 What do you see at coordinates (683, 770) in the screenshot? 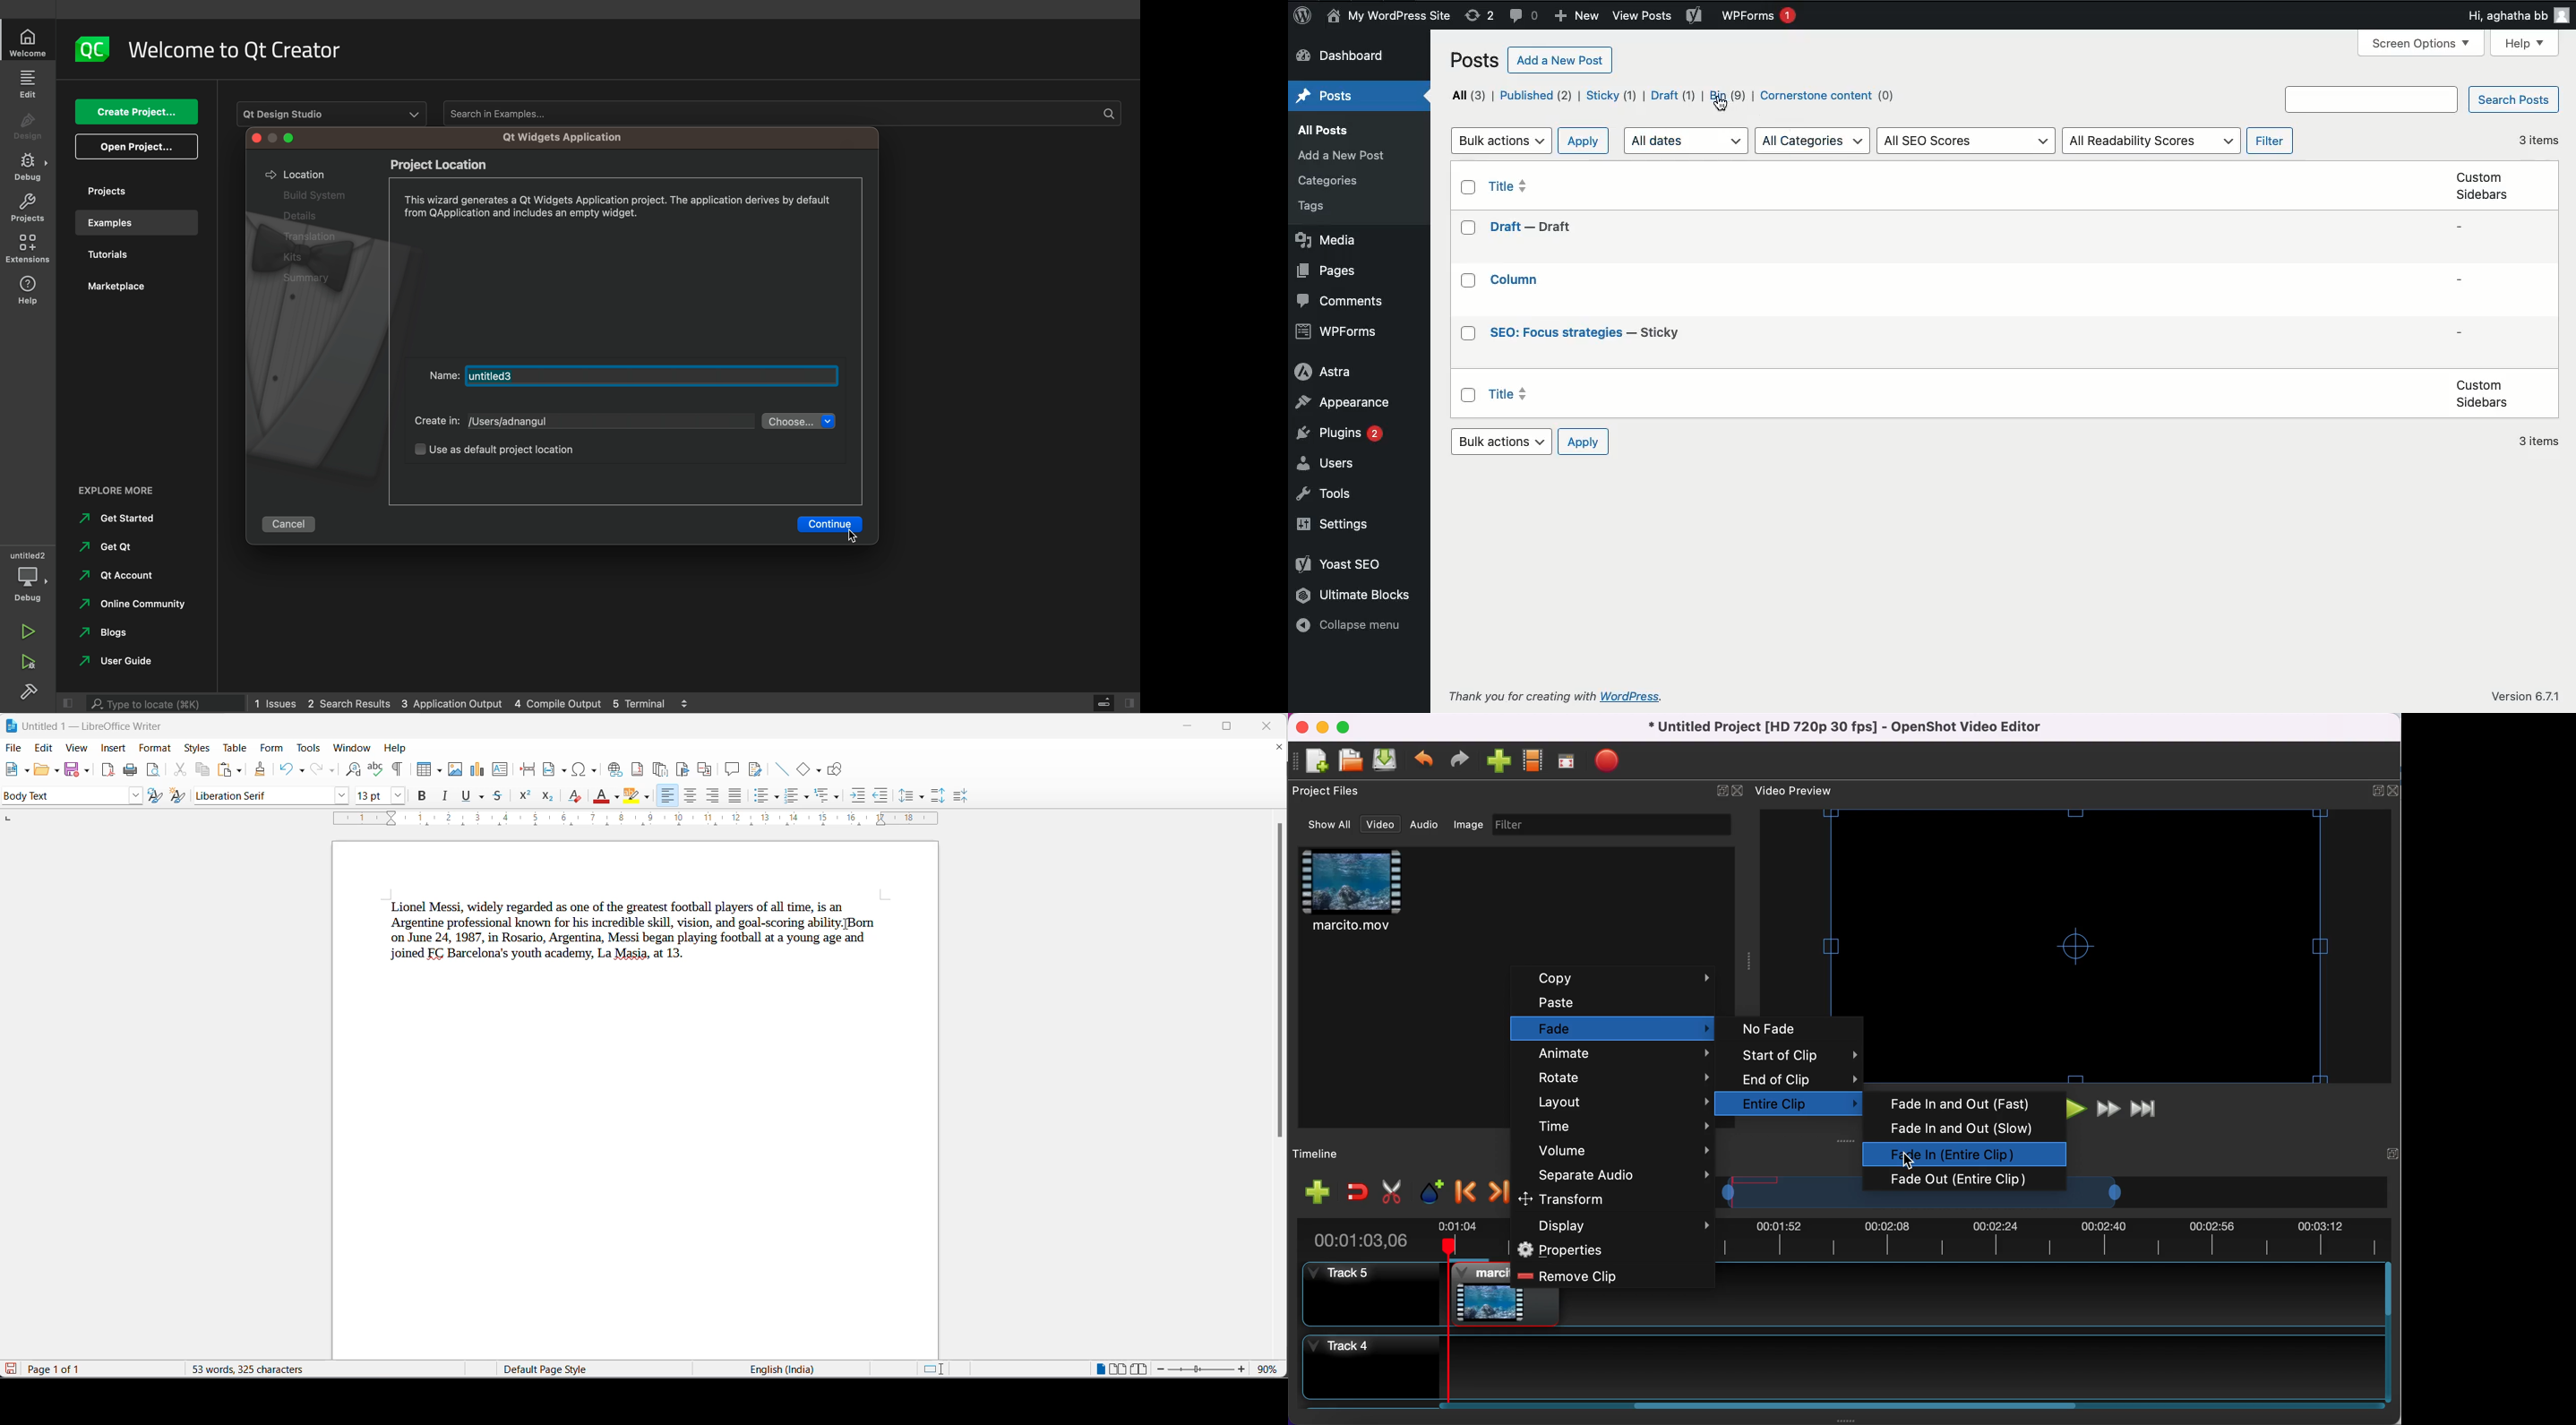
I see `insert bookmark` at bounding box center [683, 770].